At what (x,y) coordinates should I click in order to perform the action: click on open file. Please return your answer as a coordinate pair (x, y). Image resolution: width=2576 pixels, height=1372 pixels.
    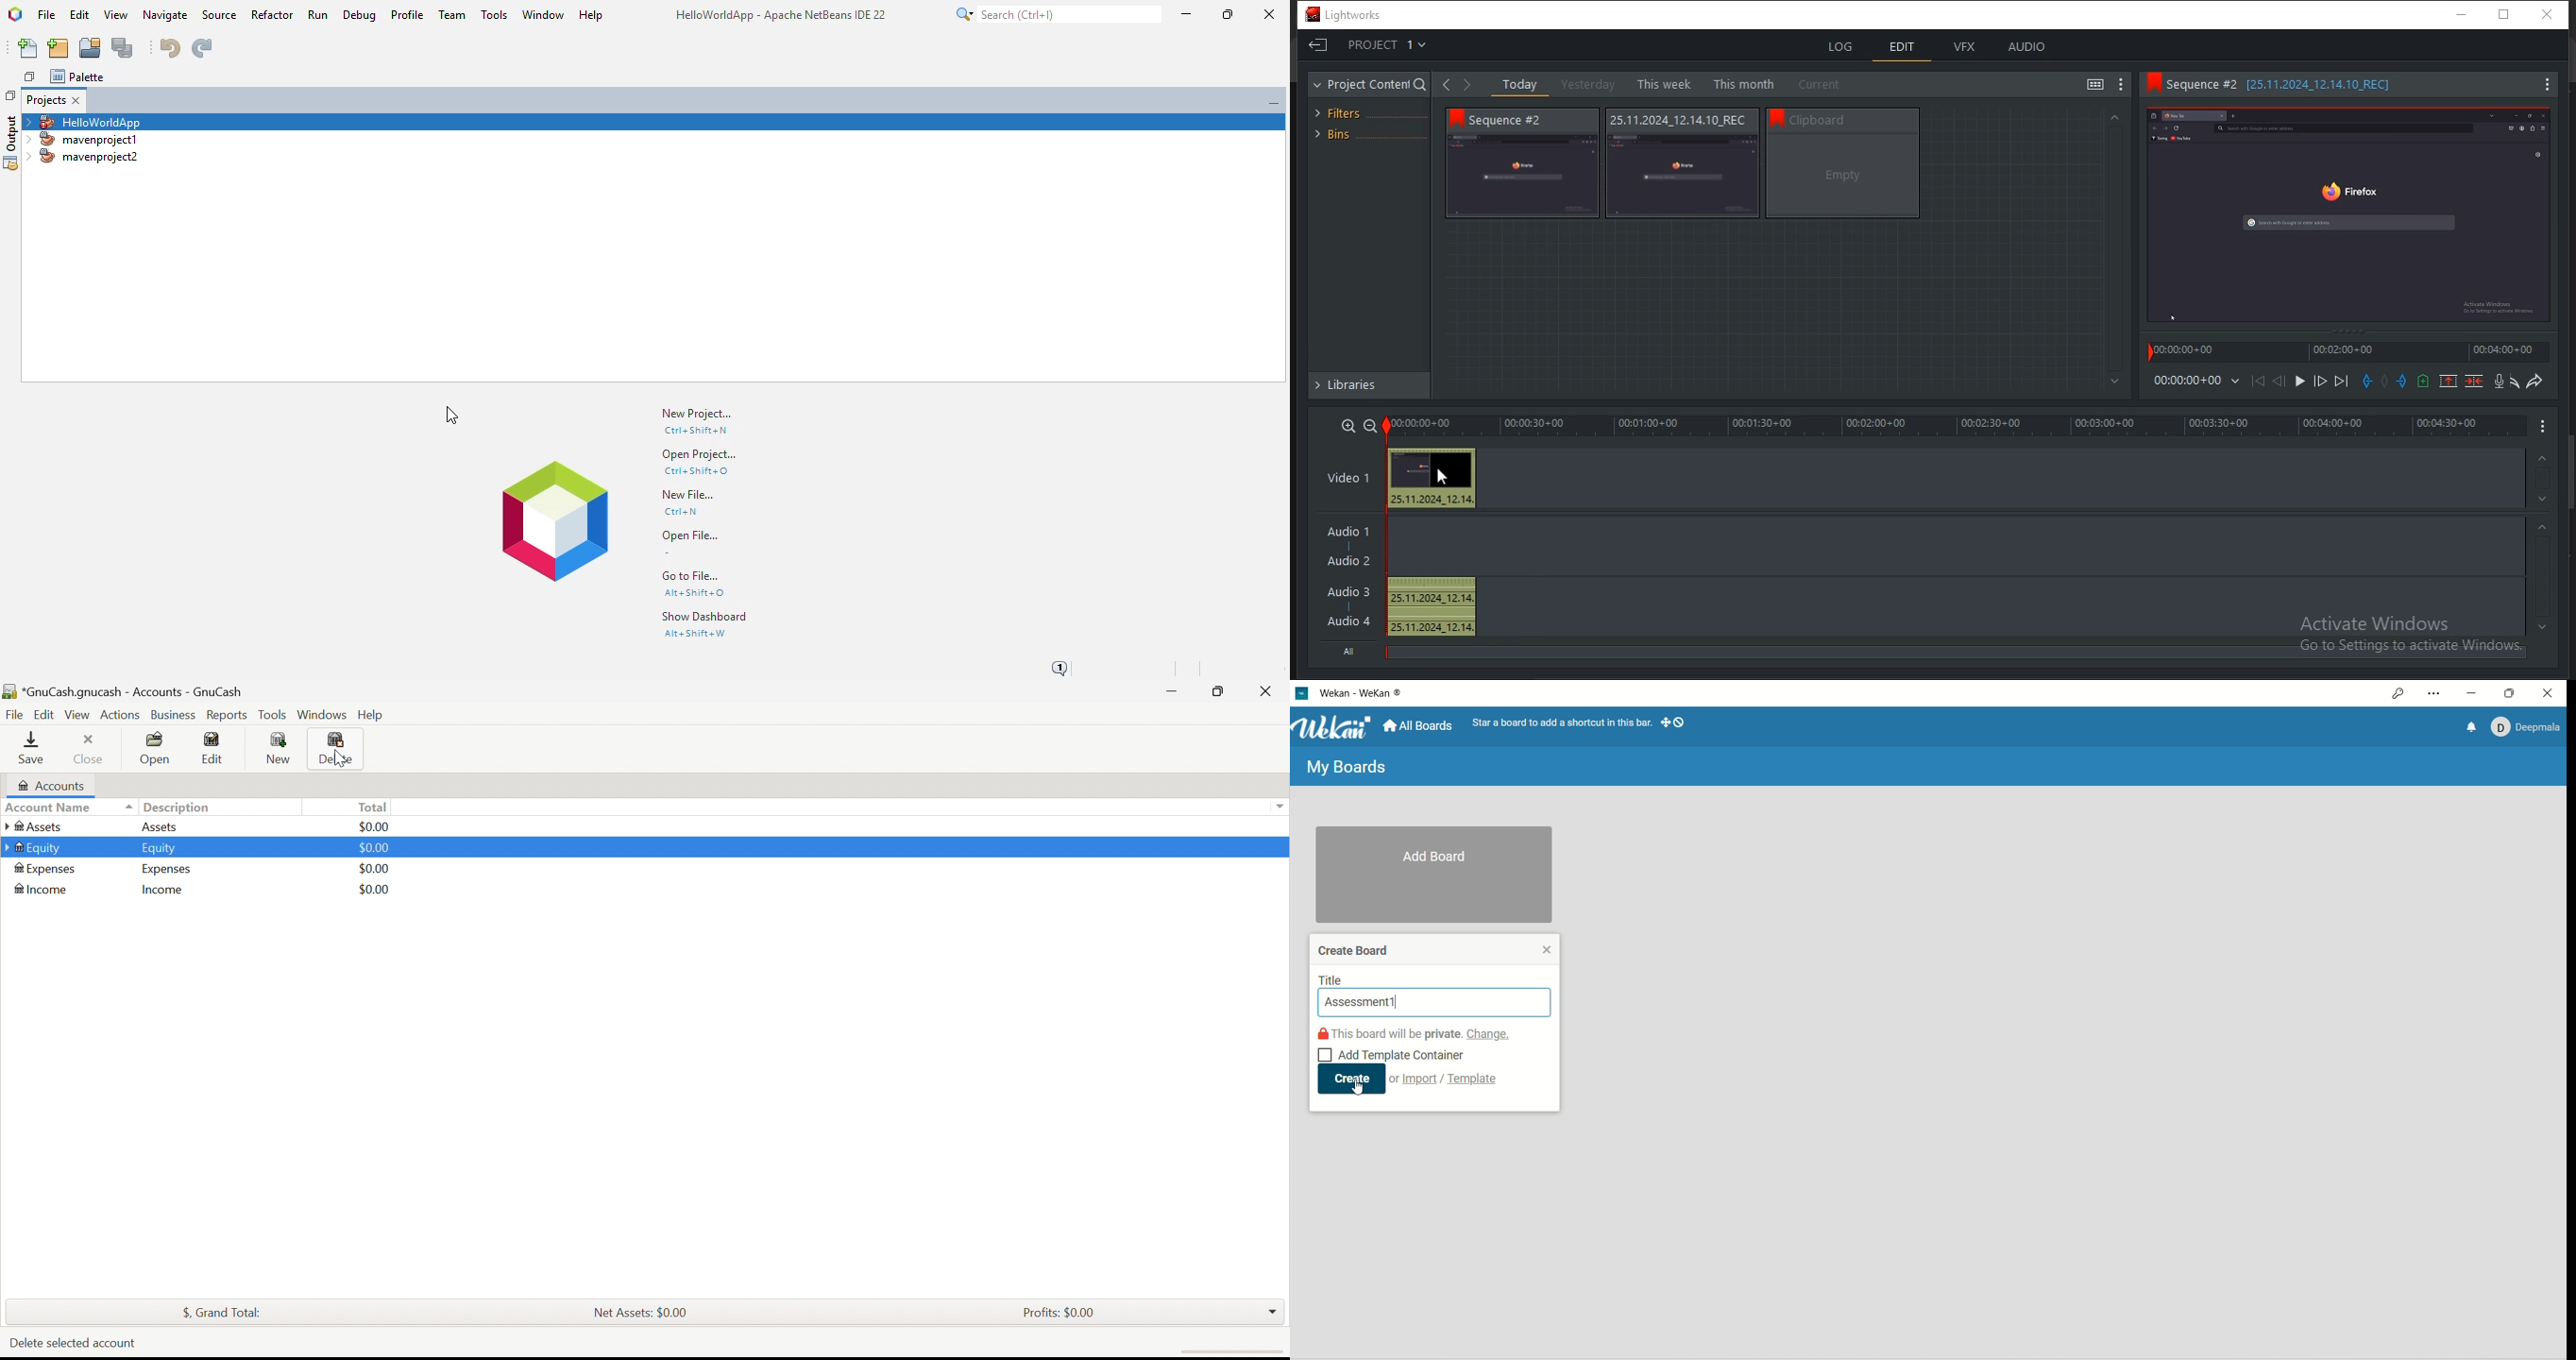
    Looking at the image, I should click on (688, 536).